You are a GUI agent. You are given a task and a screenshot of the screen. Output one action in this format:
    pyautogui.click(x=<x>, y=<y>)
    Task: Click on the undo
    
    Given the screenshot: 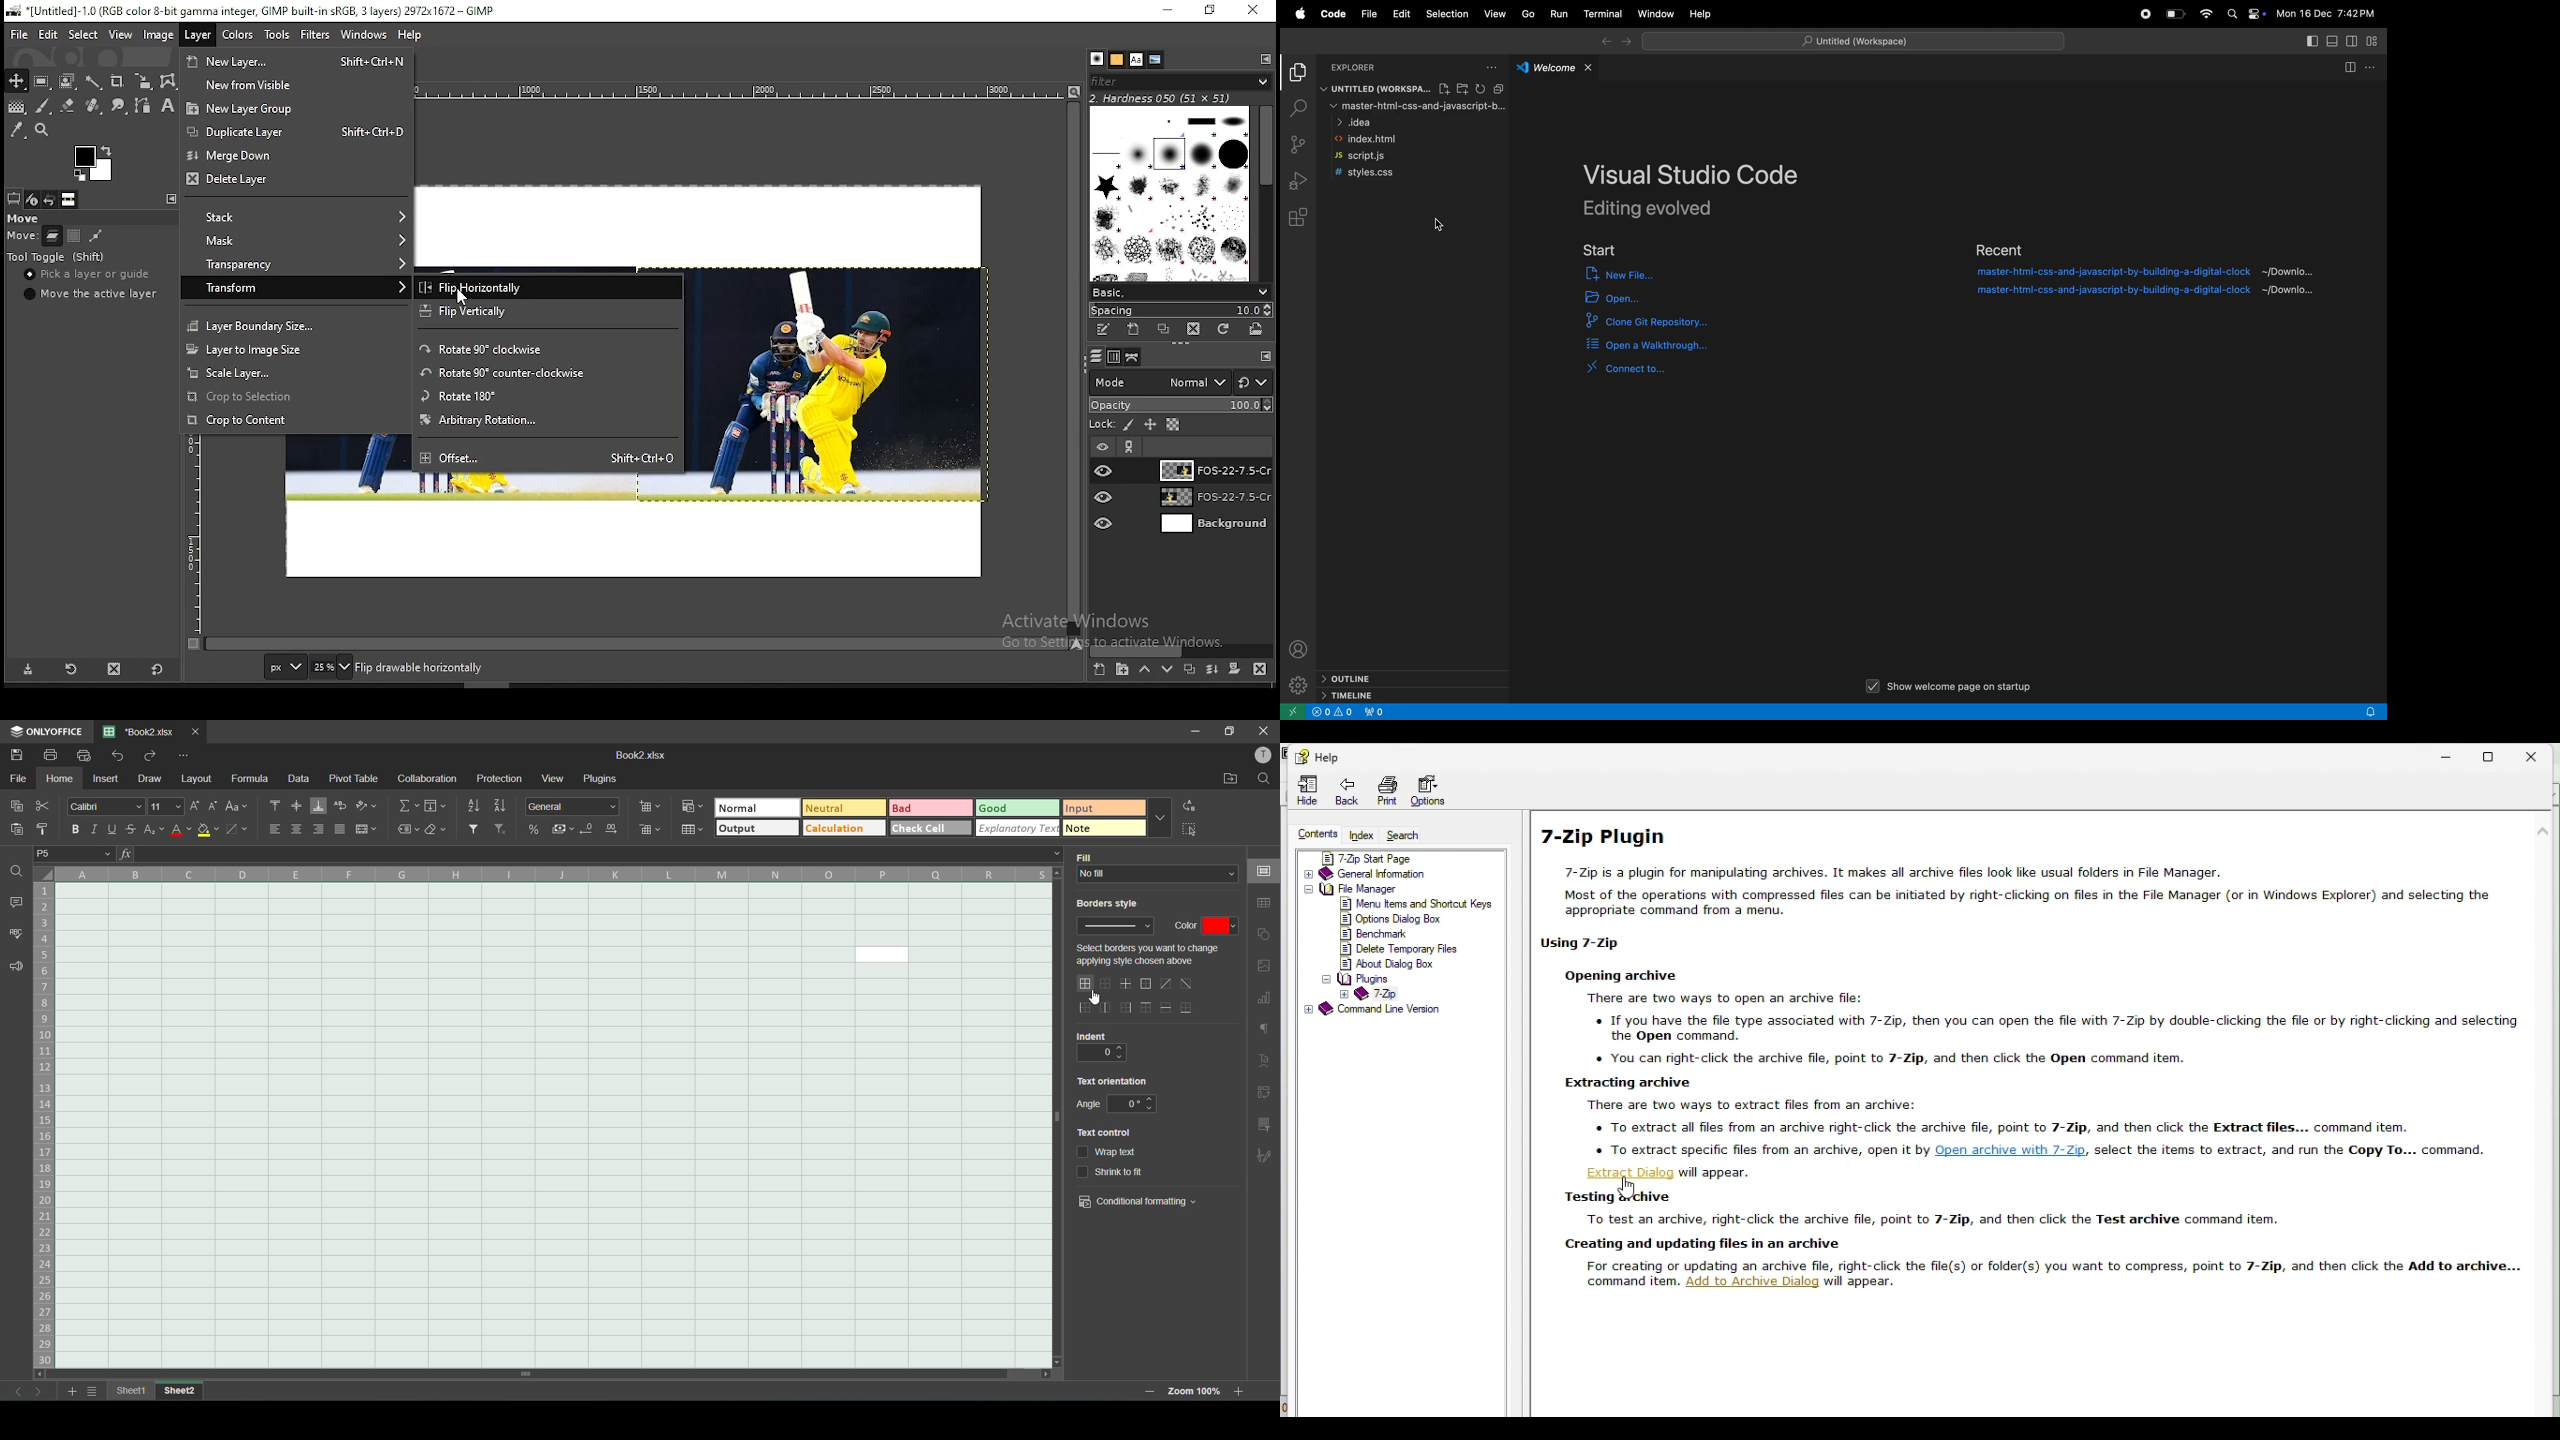 What is the action you would take?
    pyautogui.click(x=121, y=758)
    